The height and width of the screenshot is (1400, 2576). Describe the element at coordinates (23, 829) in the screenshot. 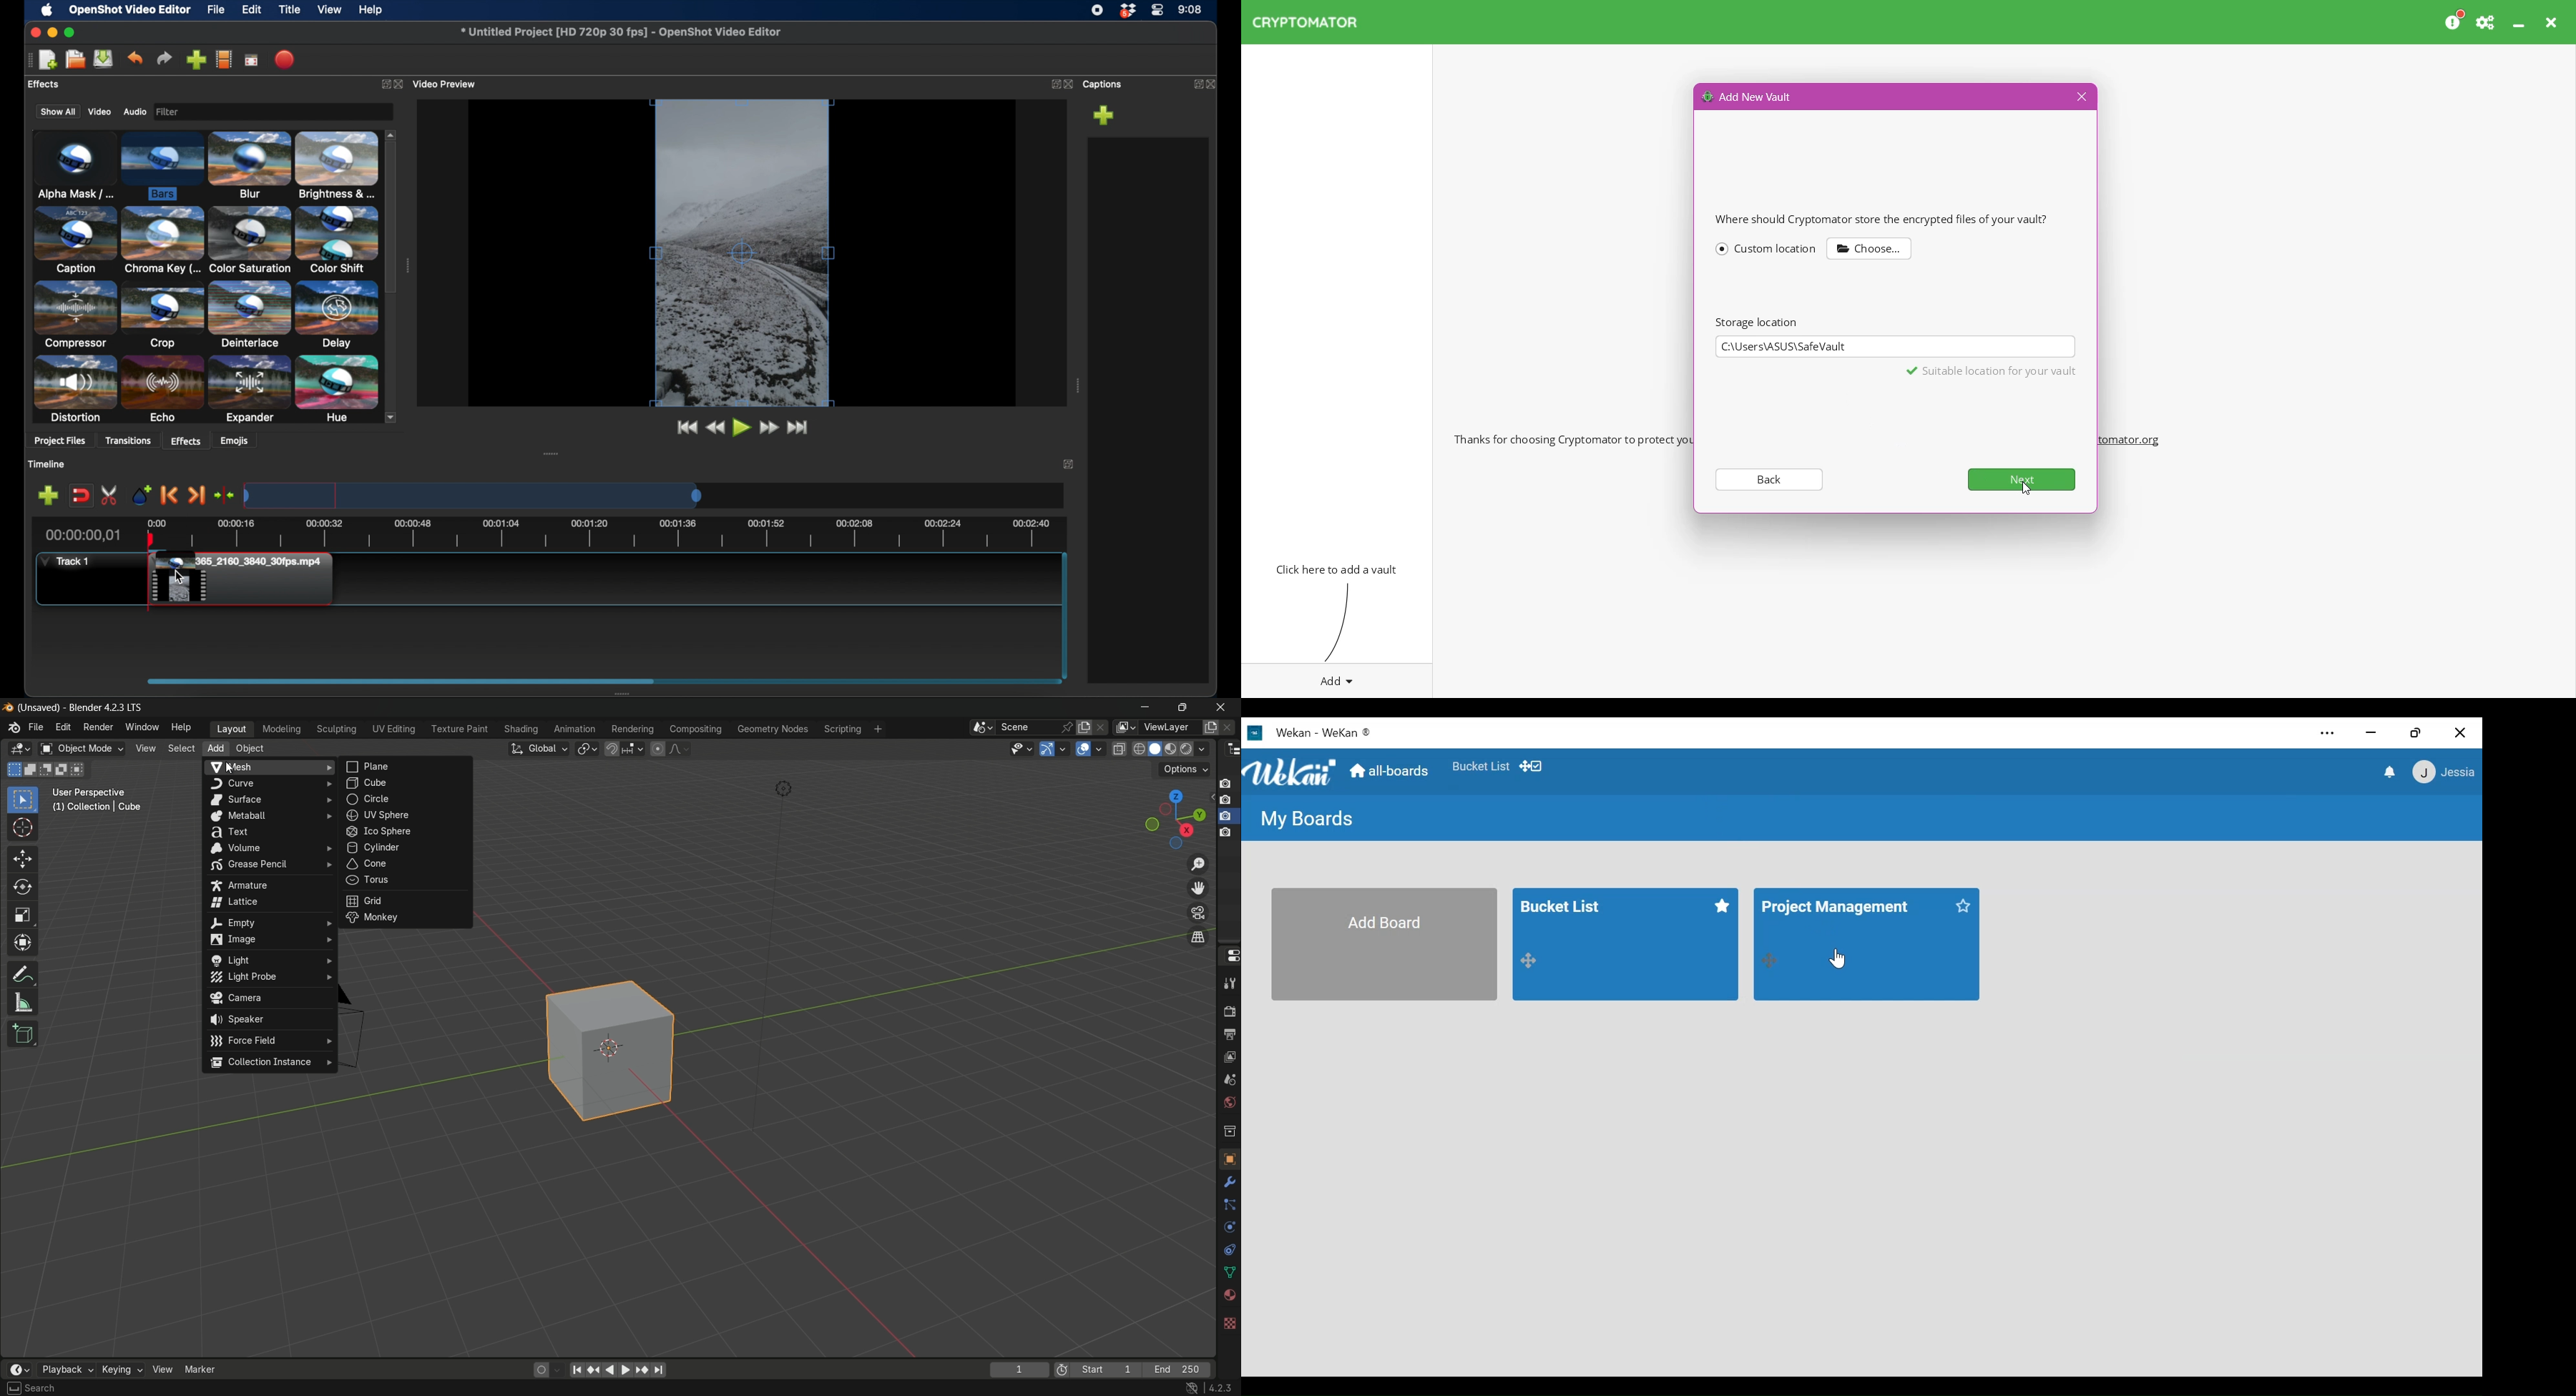

I see `cursor` at that location.